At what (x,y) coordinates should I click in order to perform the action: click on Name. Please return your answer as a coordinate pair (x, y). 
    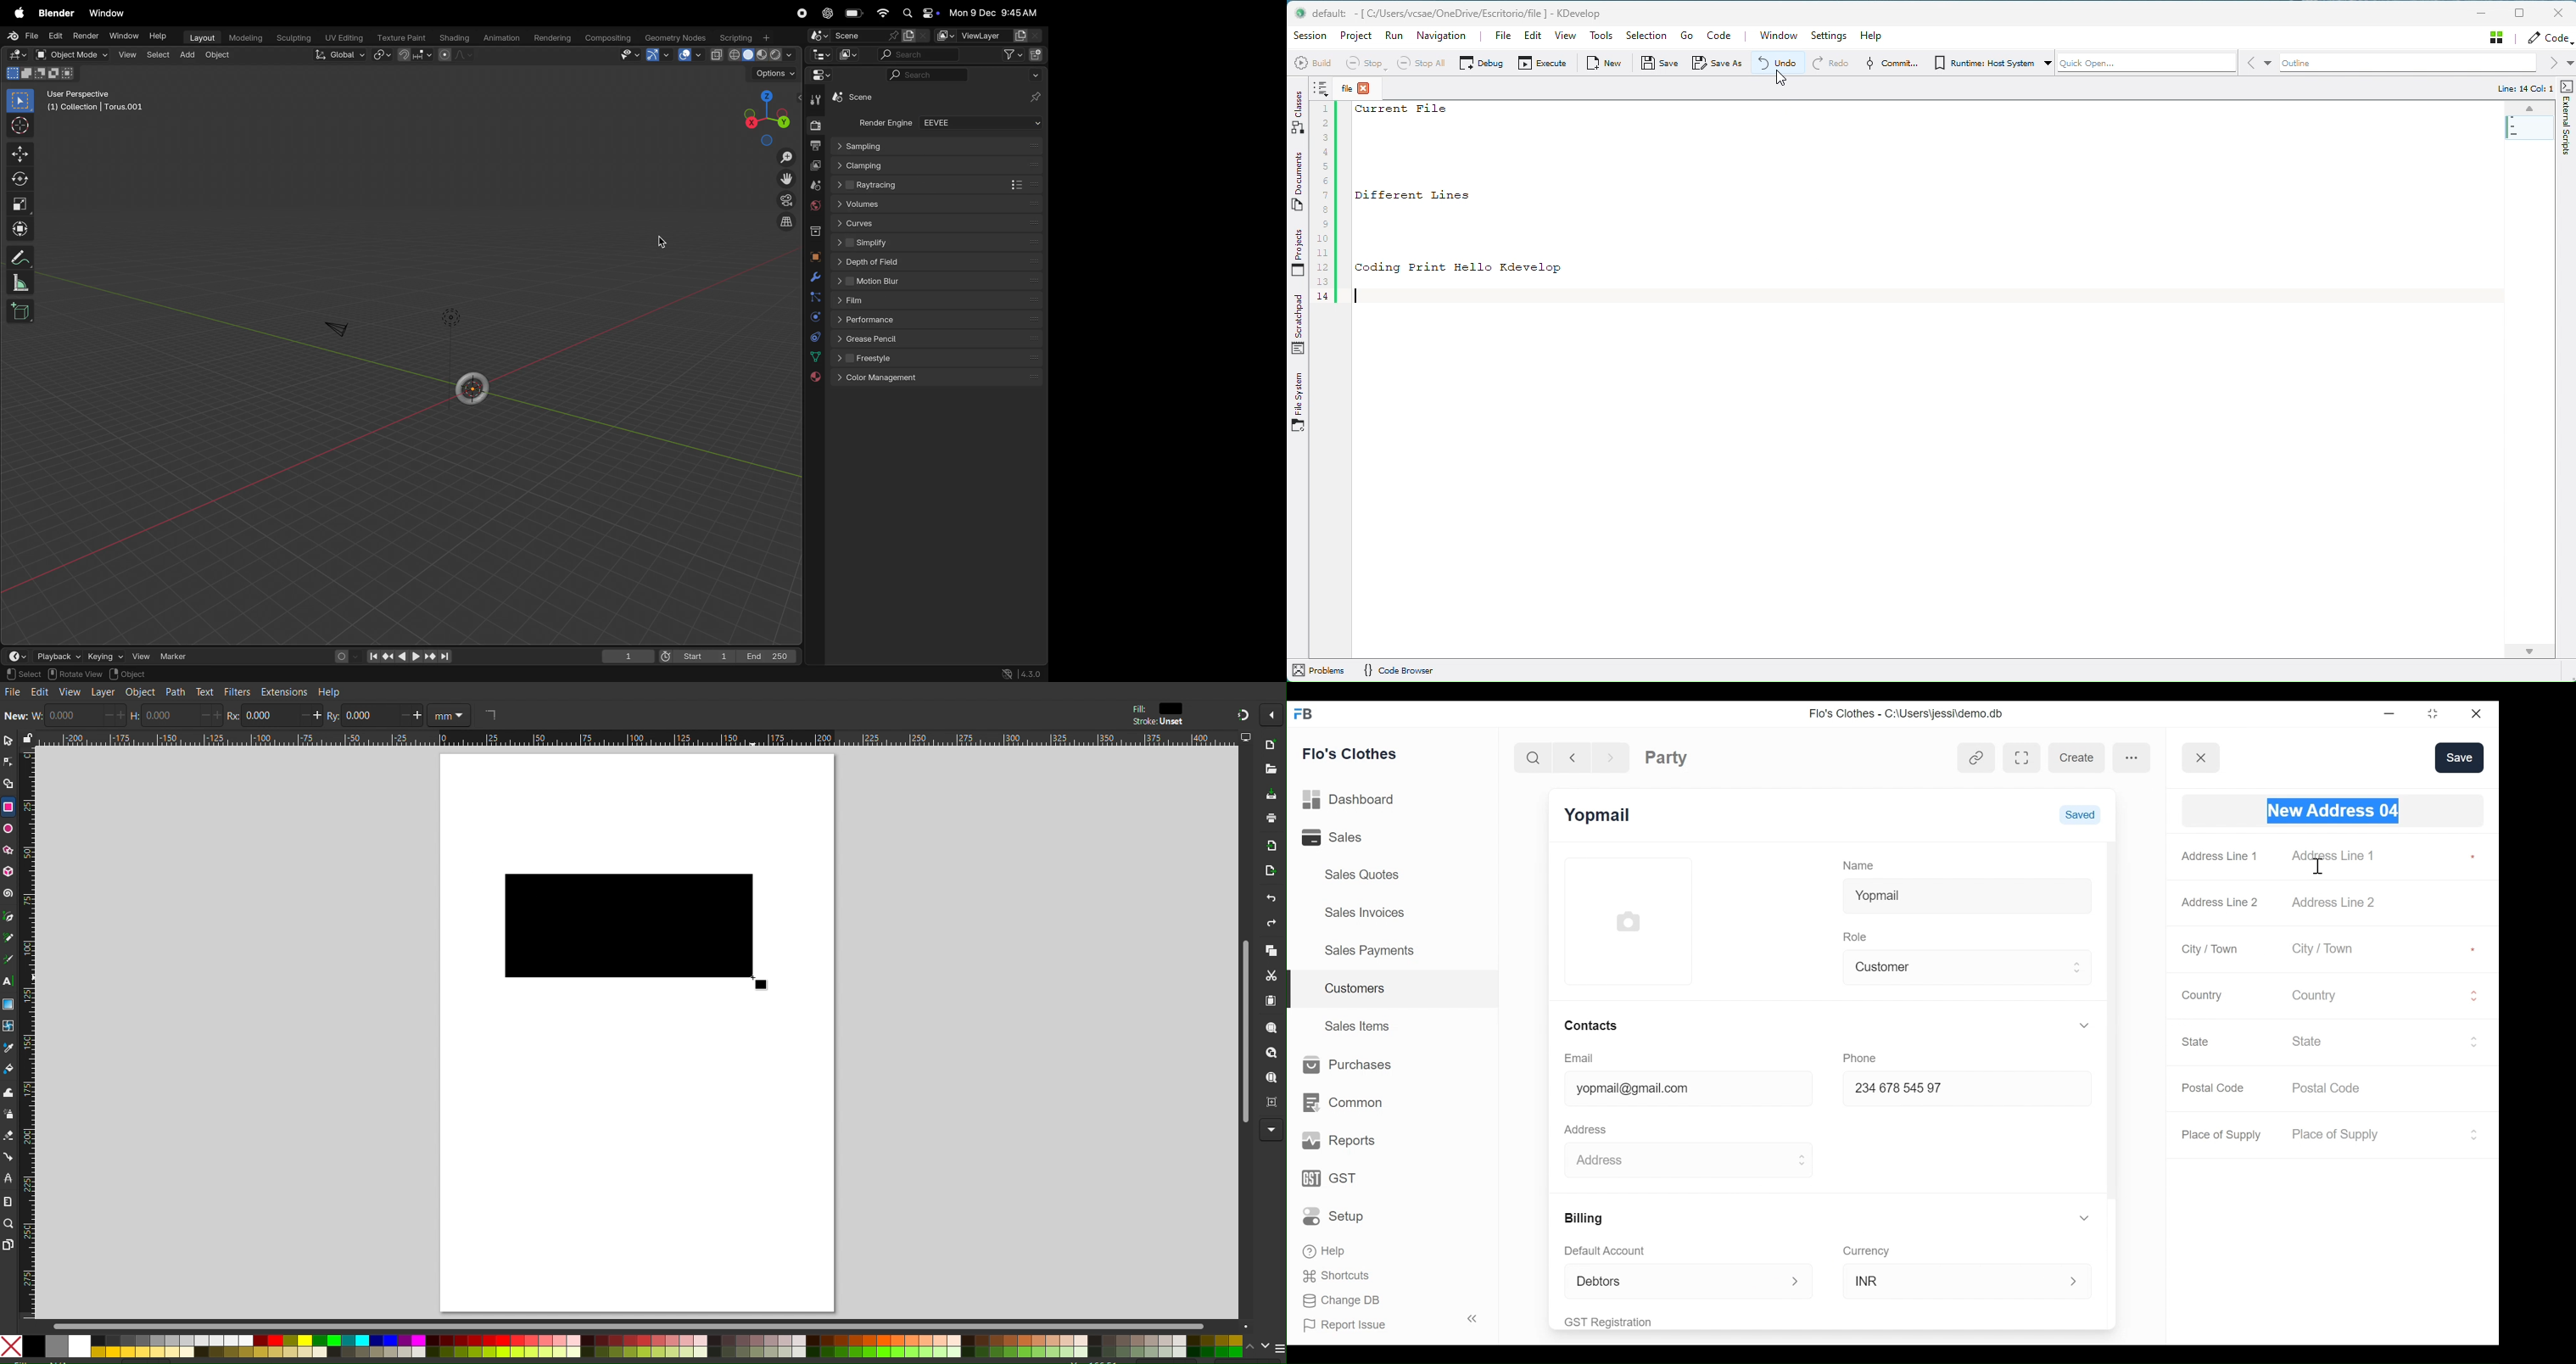
    Looking at the image, I should click on (1861, 864).